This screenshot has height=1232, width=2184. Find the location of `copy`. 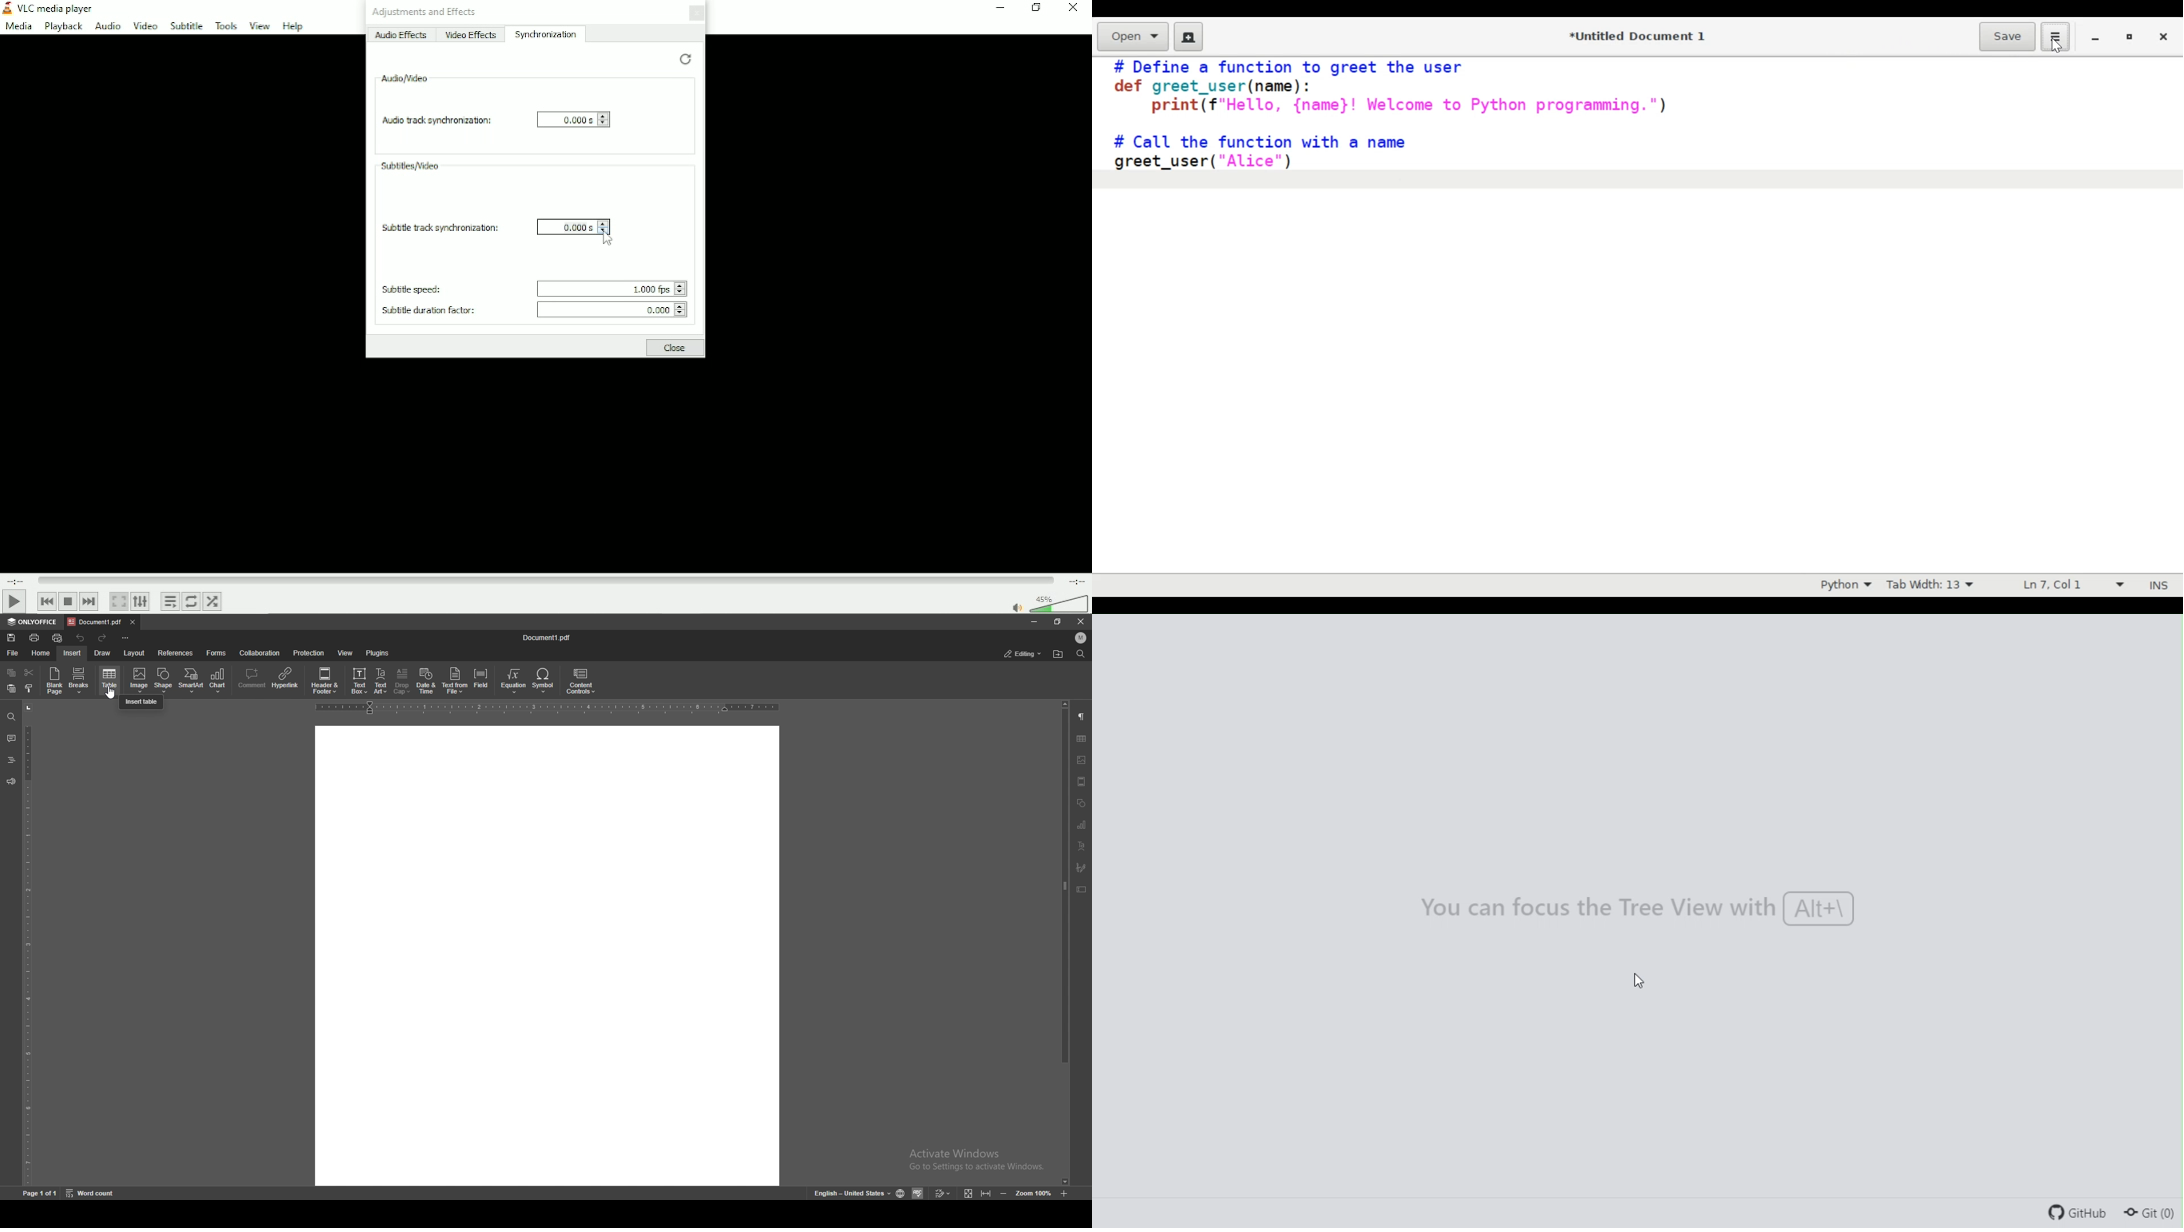

copy is located at coordinates (11, 673).